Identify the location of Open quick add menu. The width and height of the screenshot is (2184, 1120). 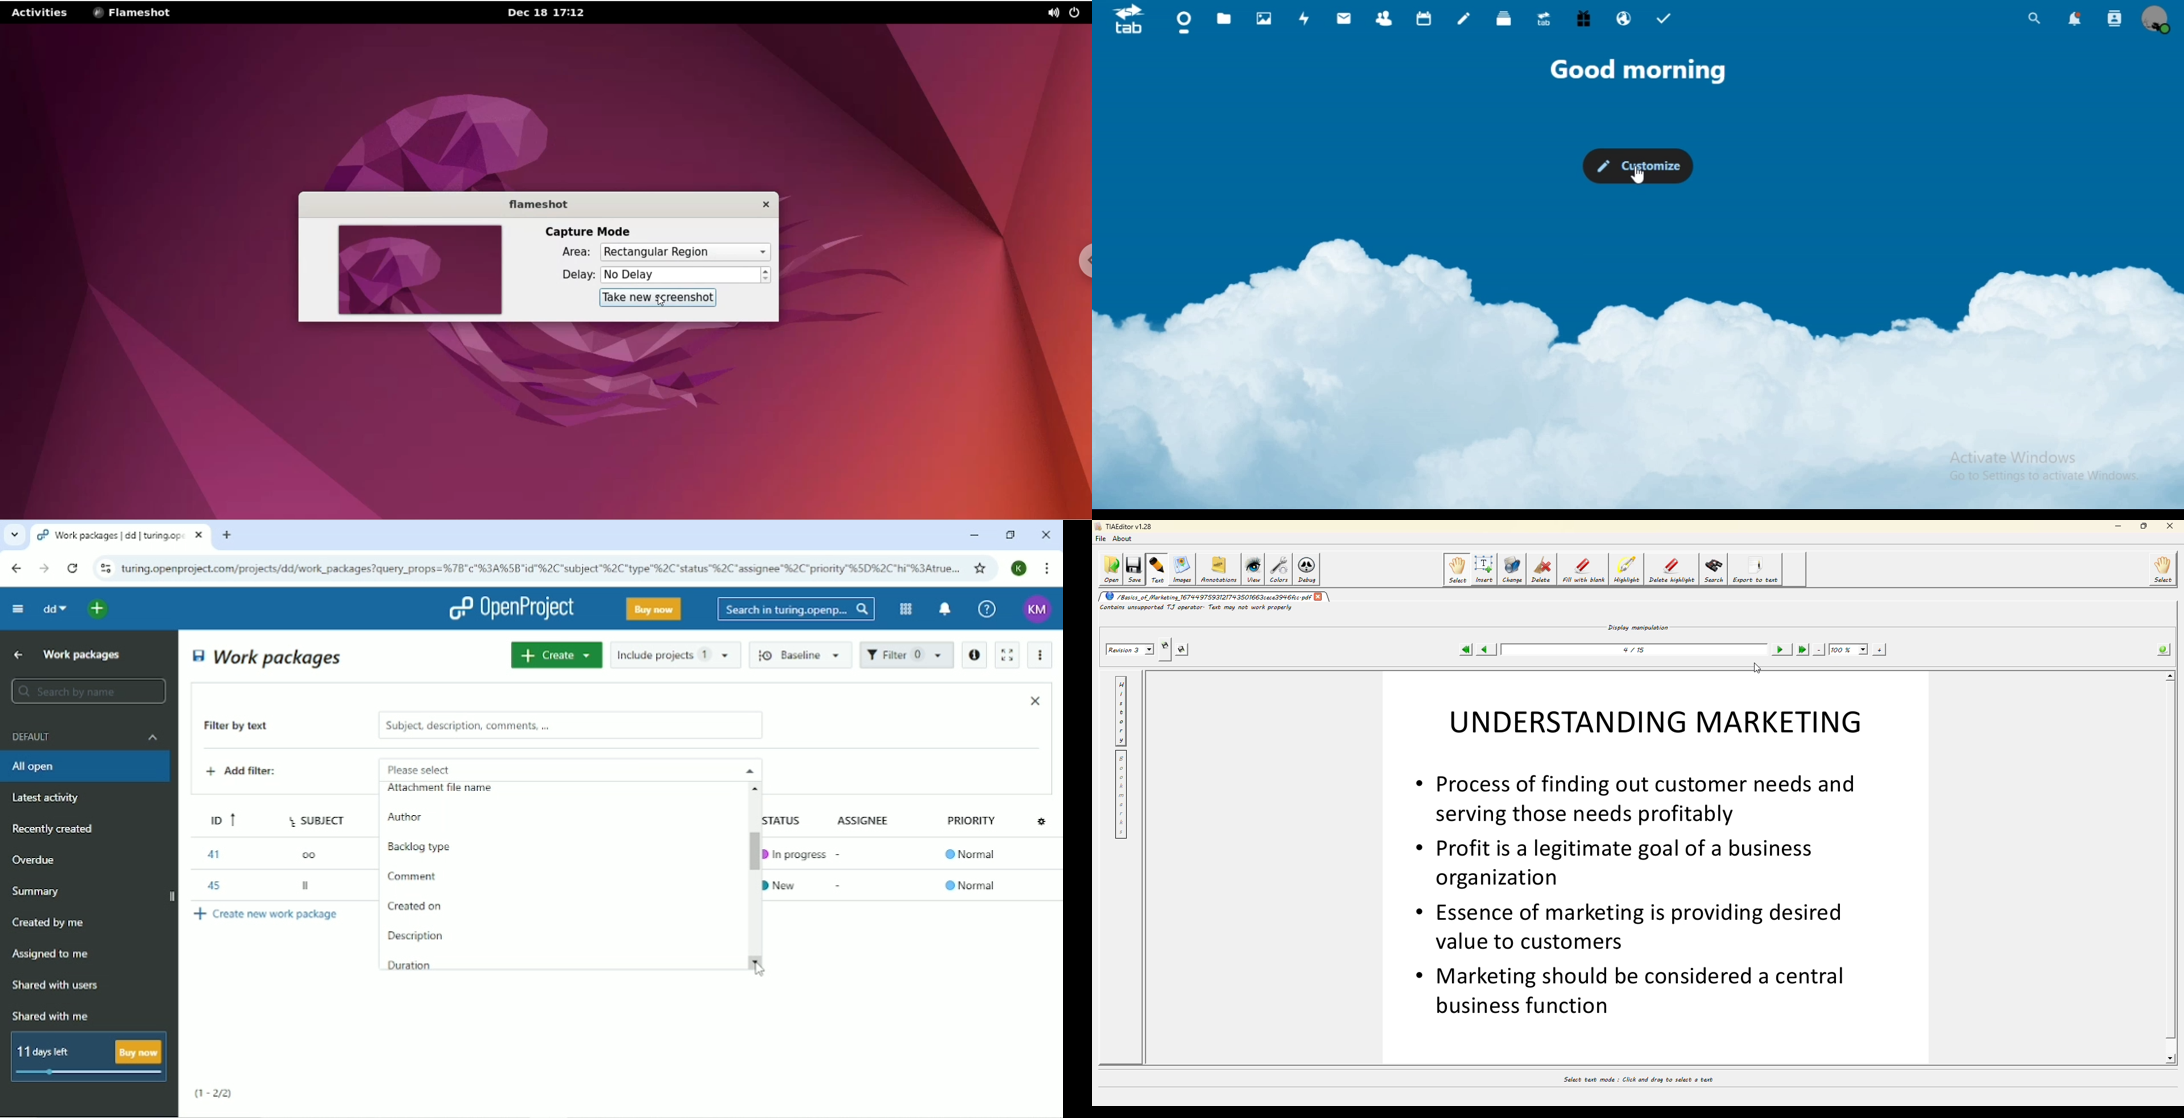
(98, 609).